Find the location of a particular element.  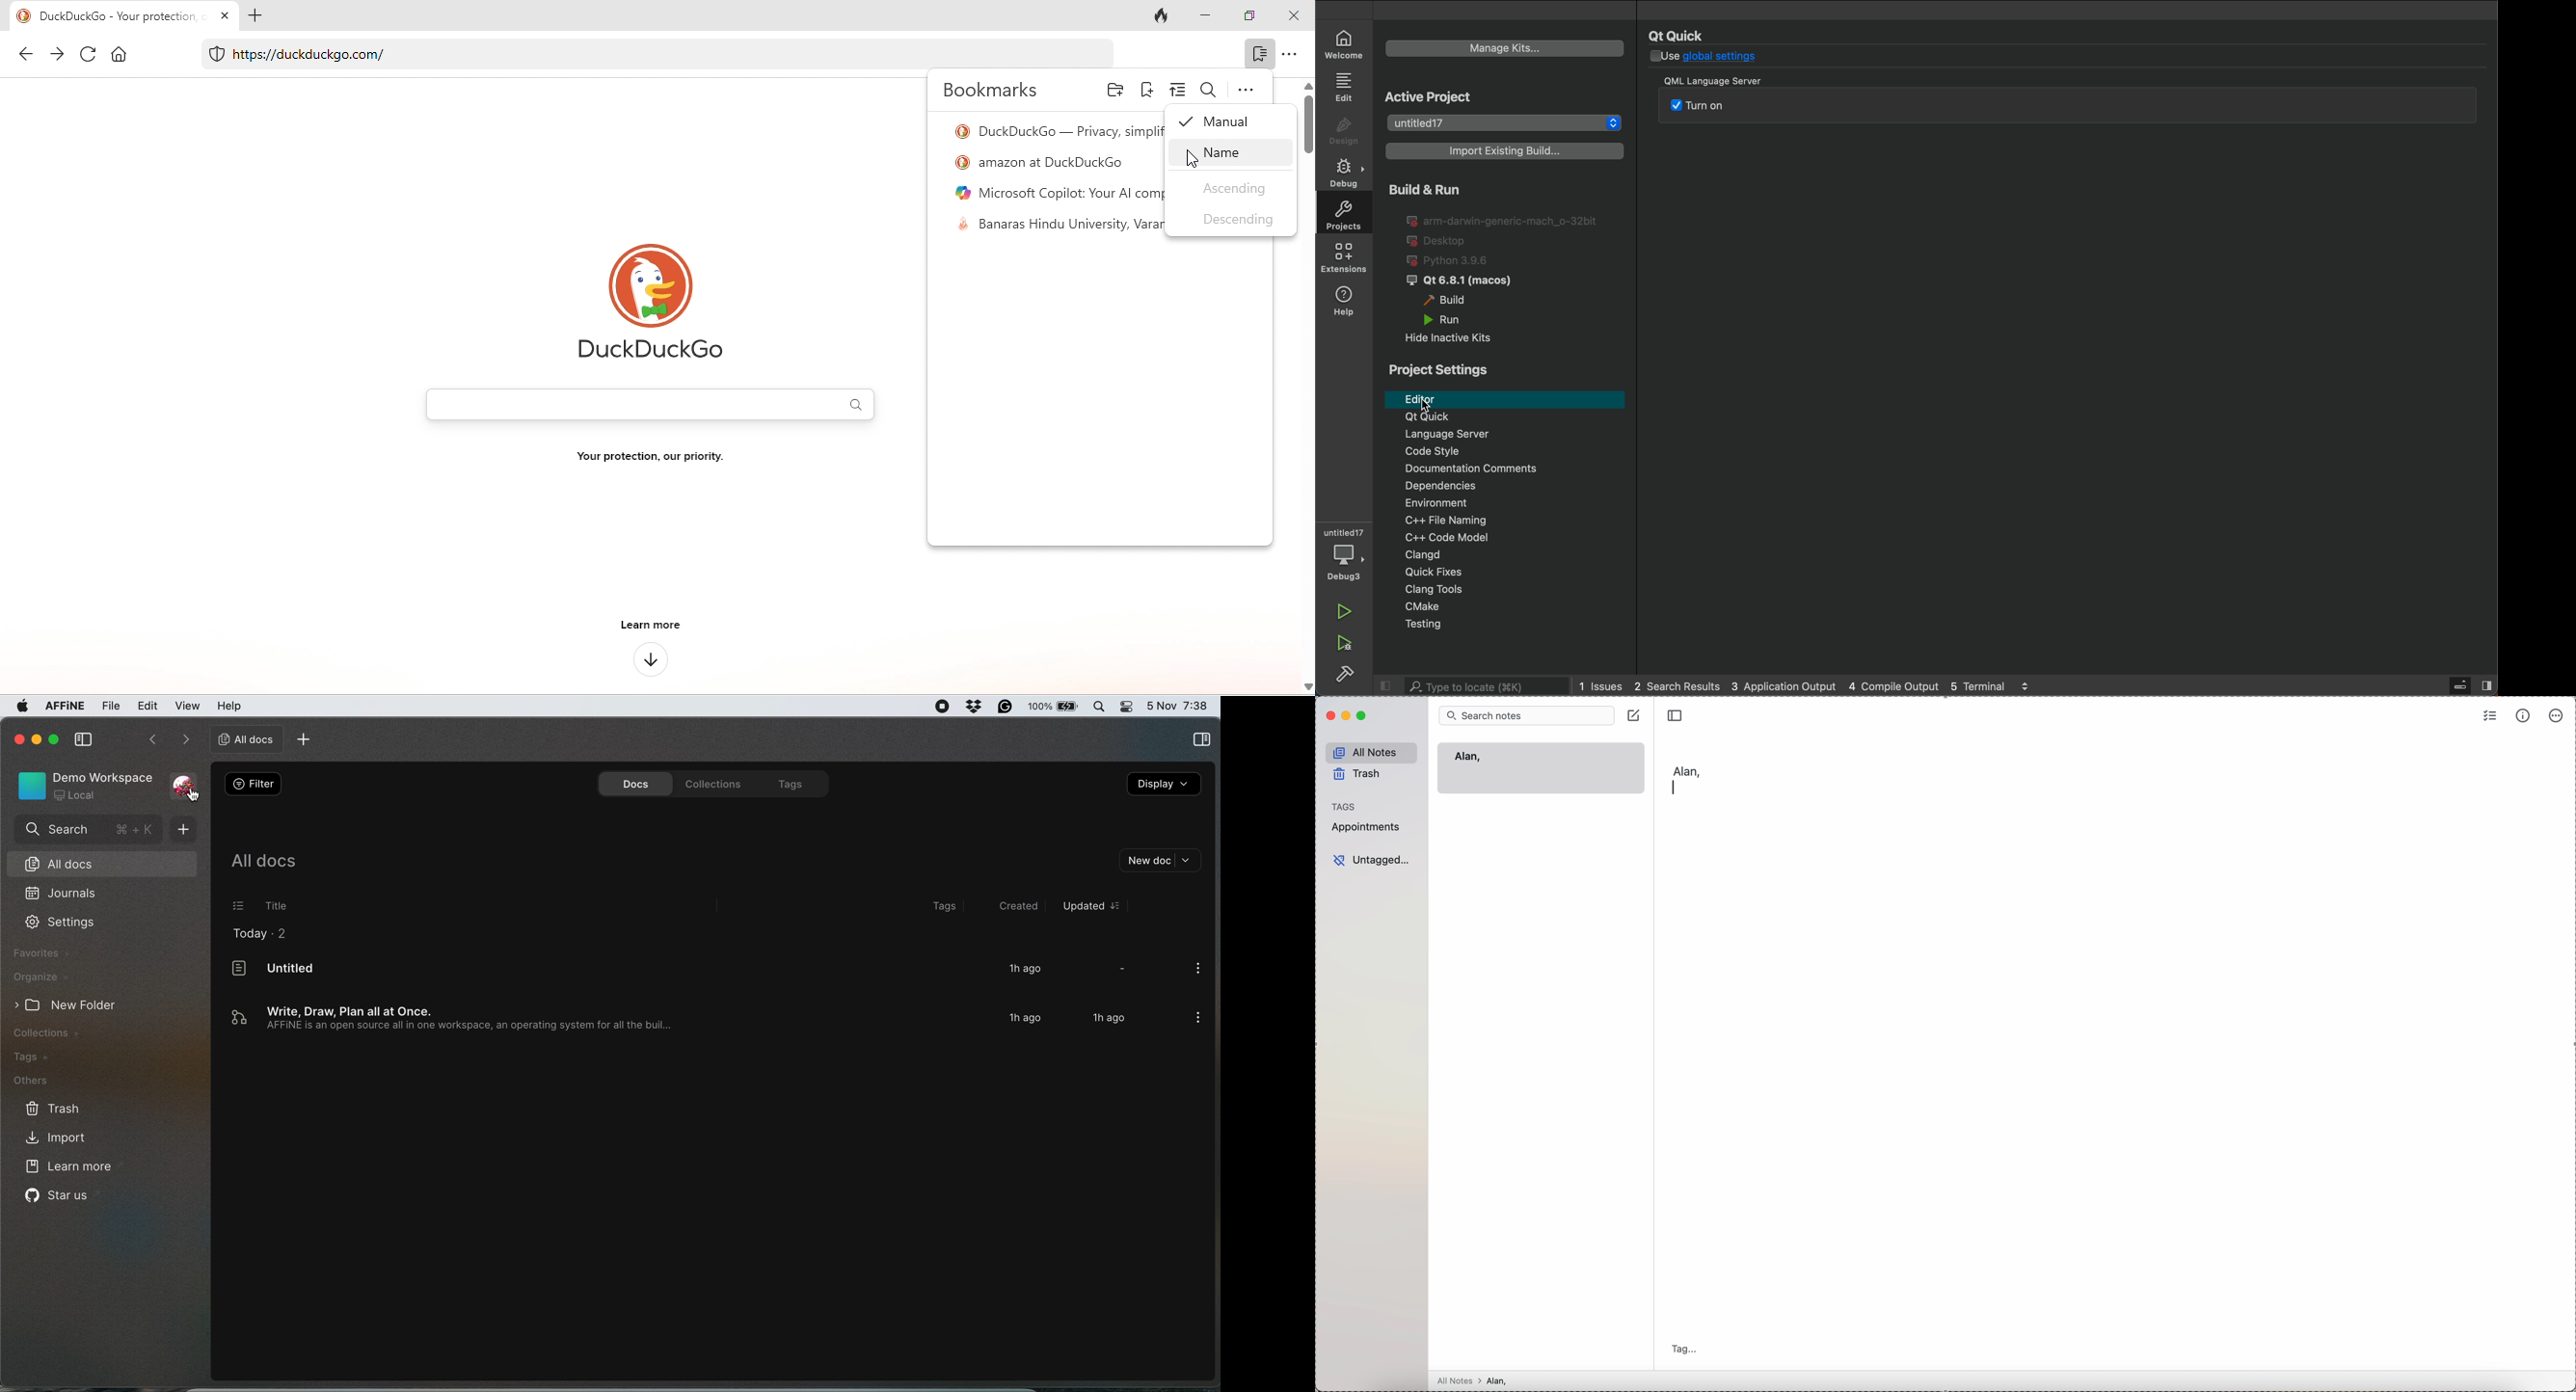

I@ arm-darwin-generic-mach_o-32bit is located at coordinates (1504, 220).